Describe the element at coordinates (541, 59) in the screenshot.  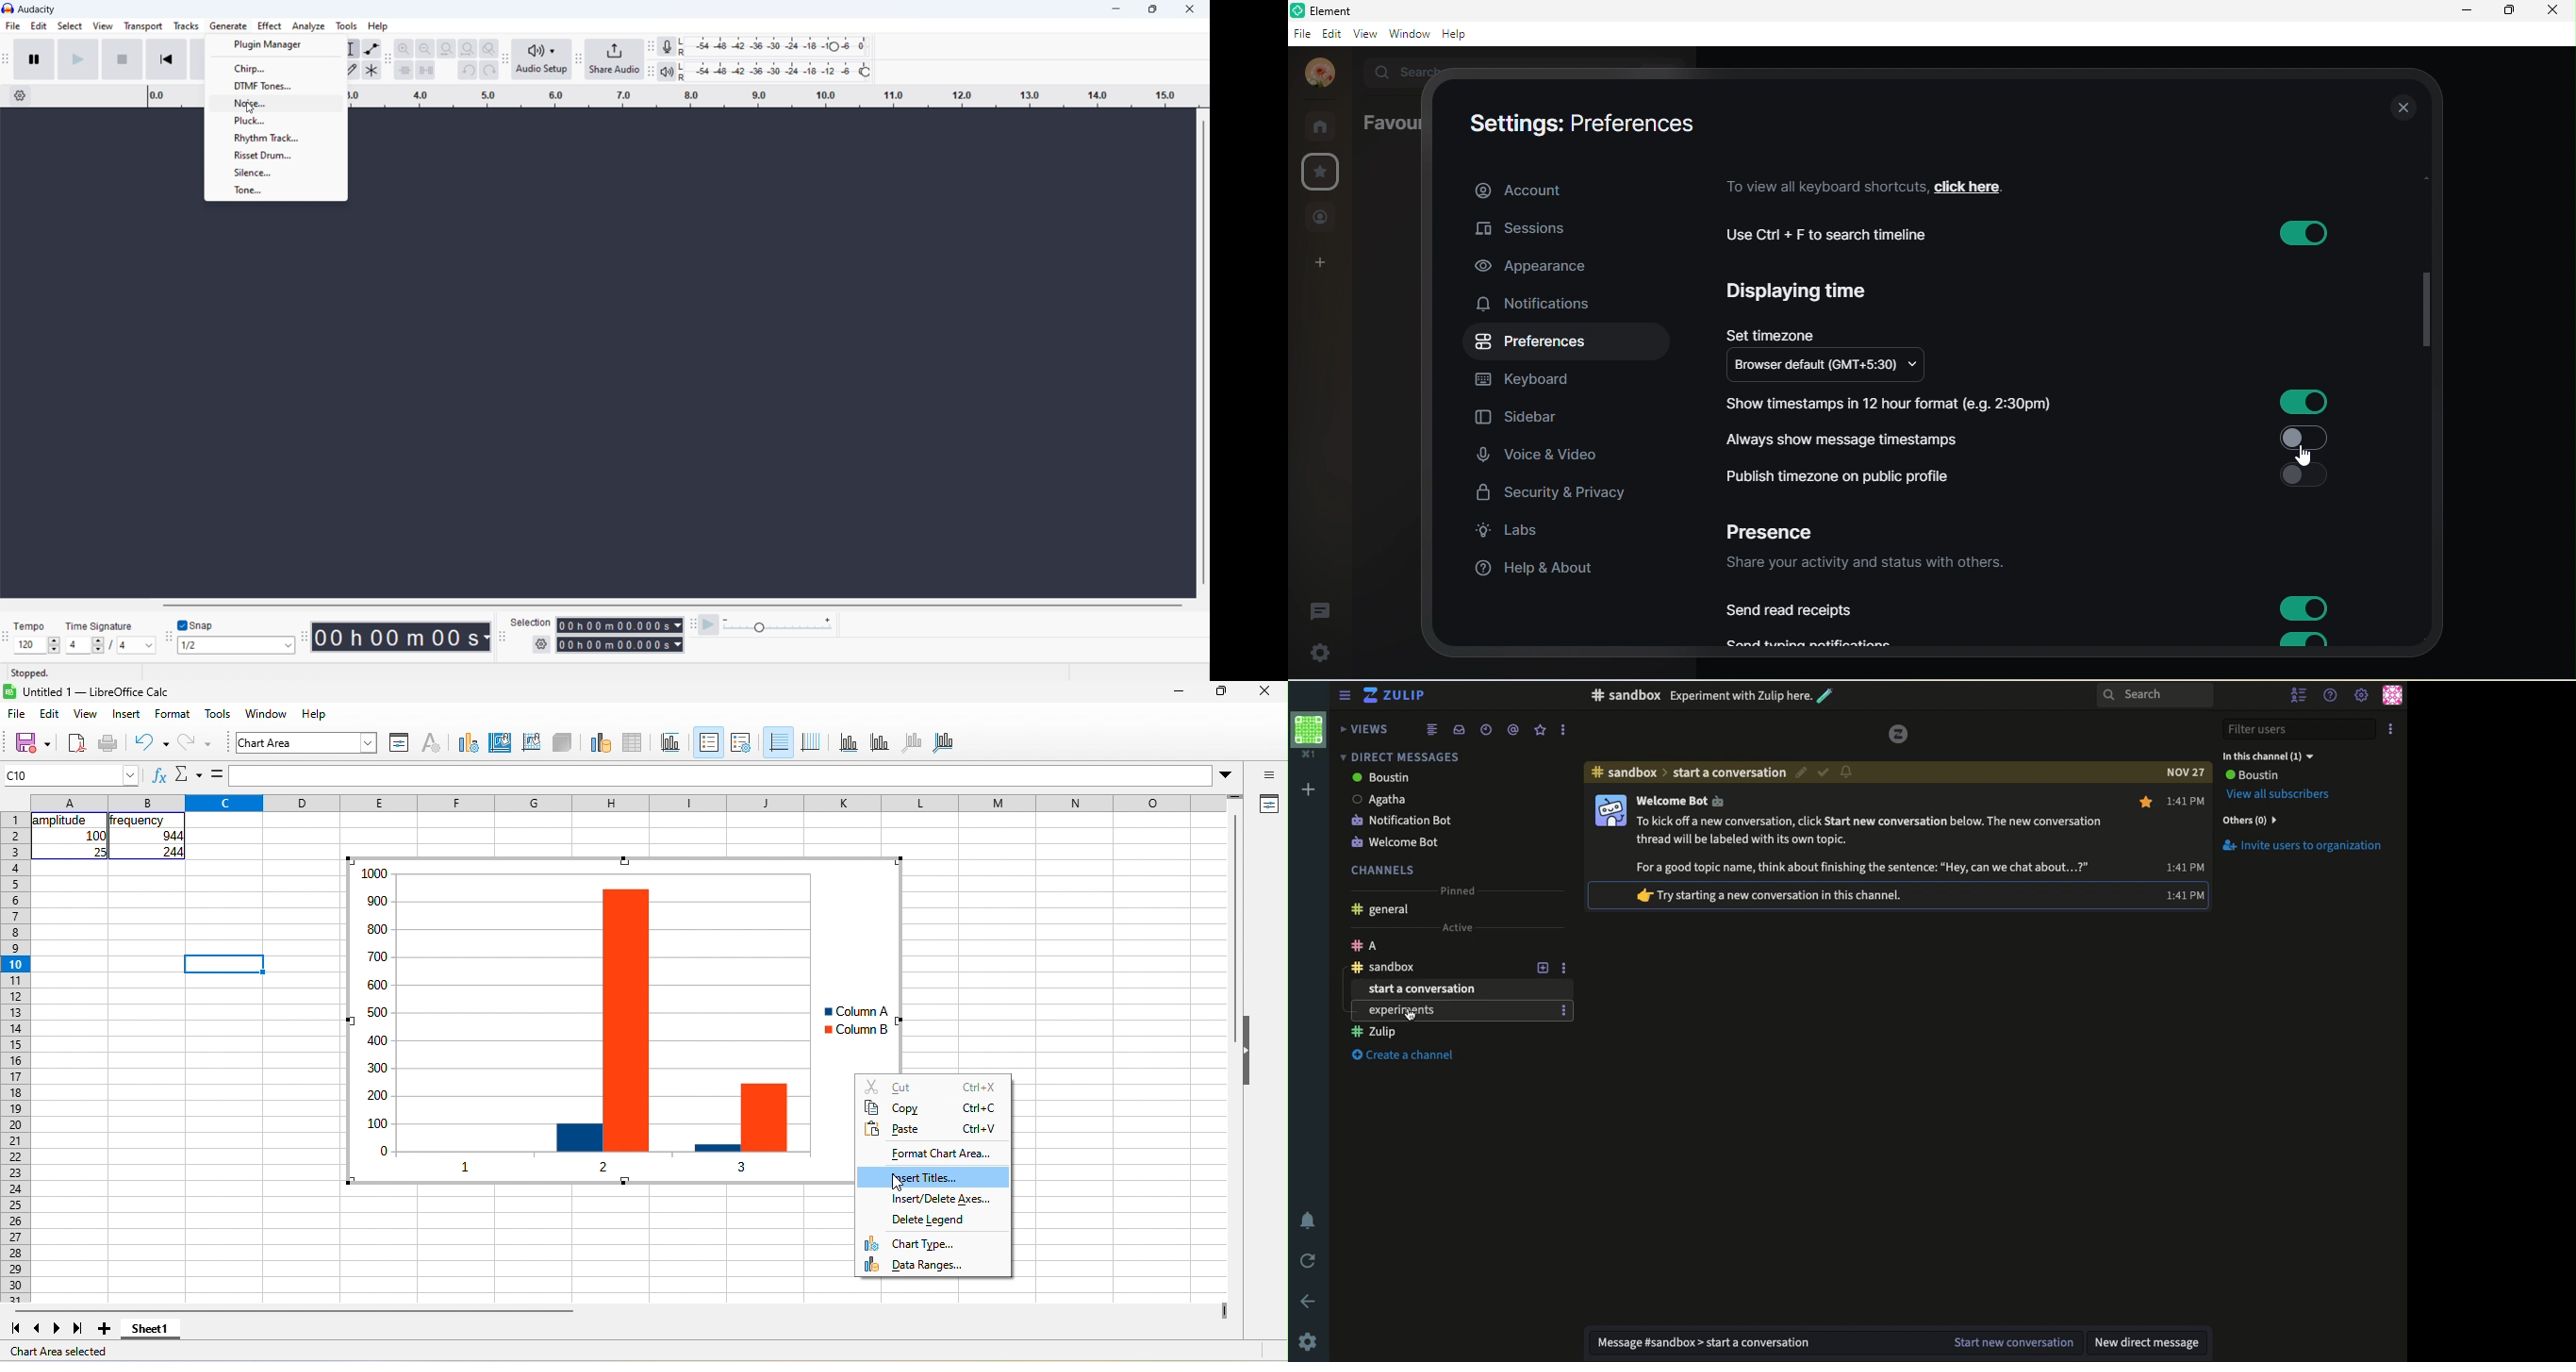
I see `audio setup` at that location.